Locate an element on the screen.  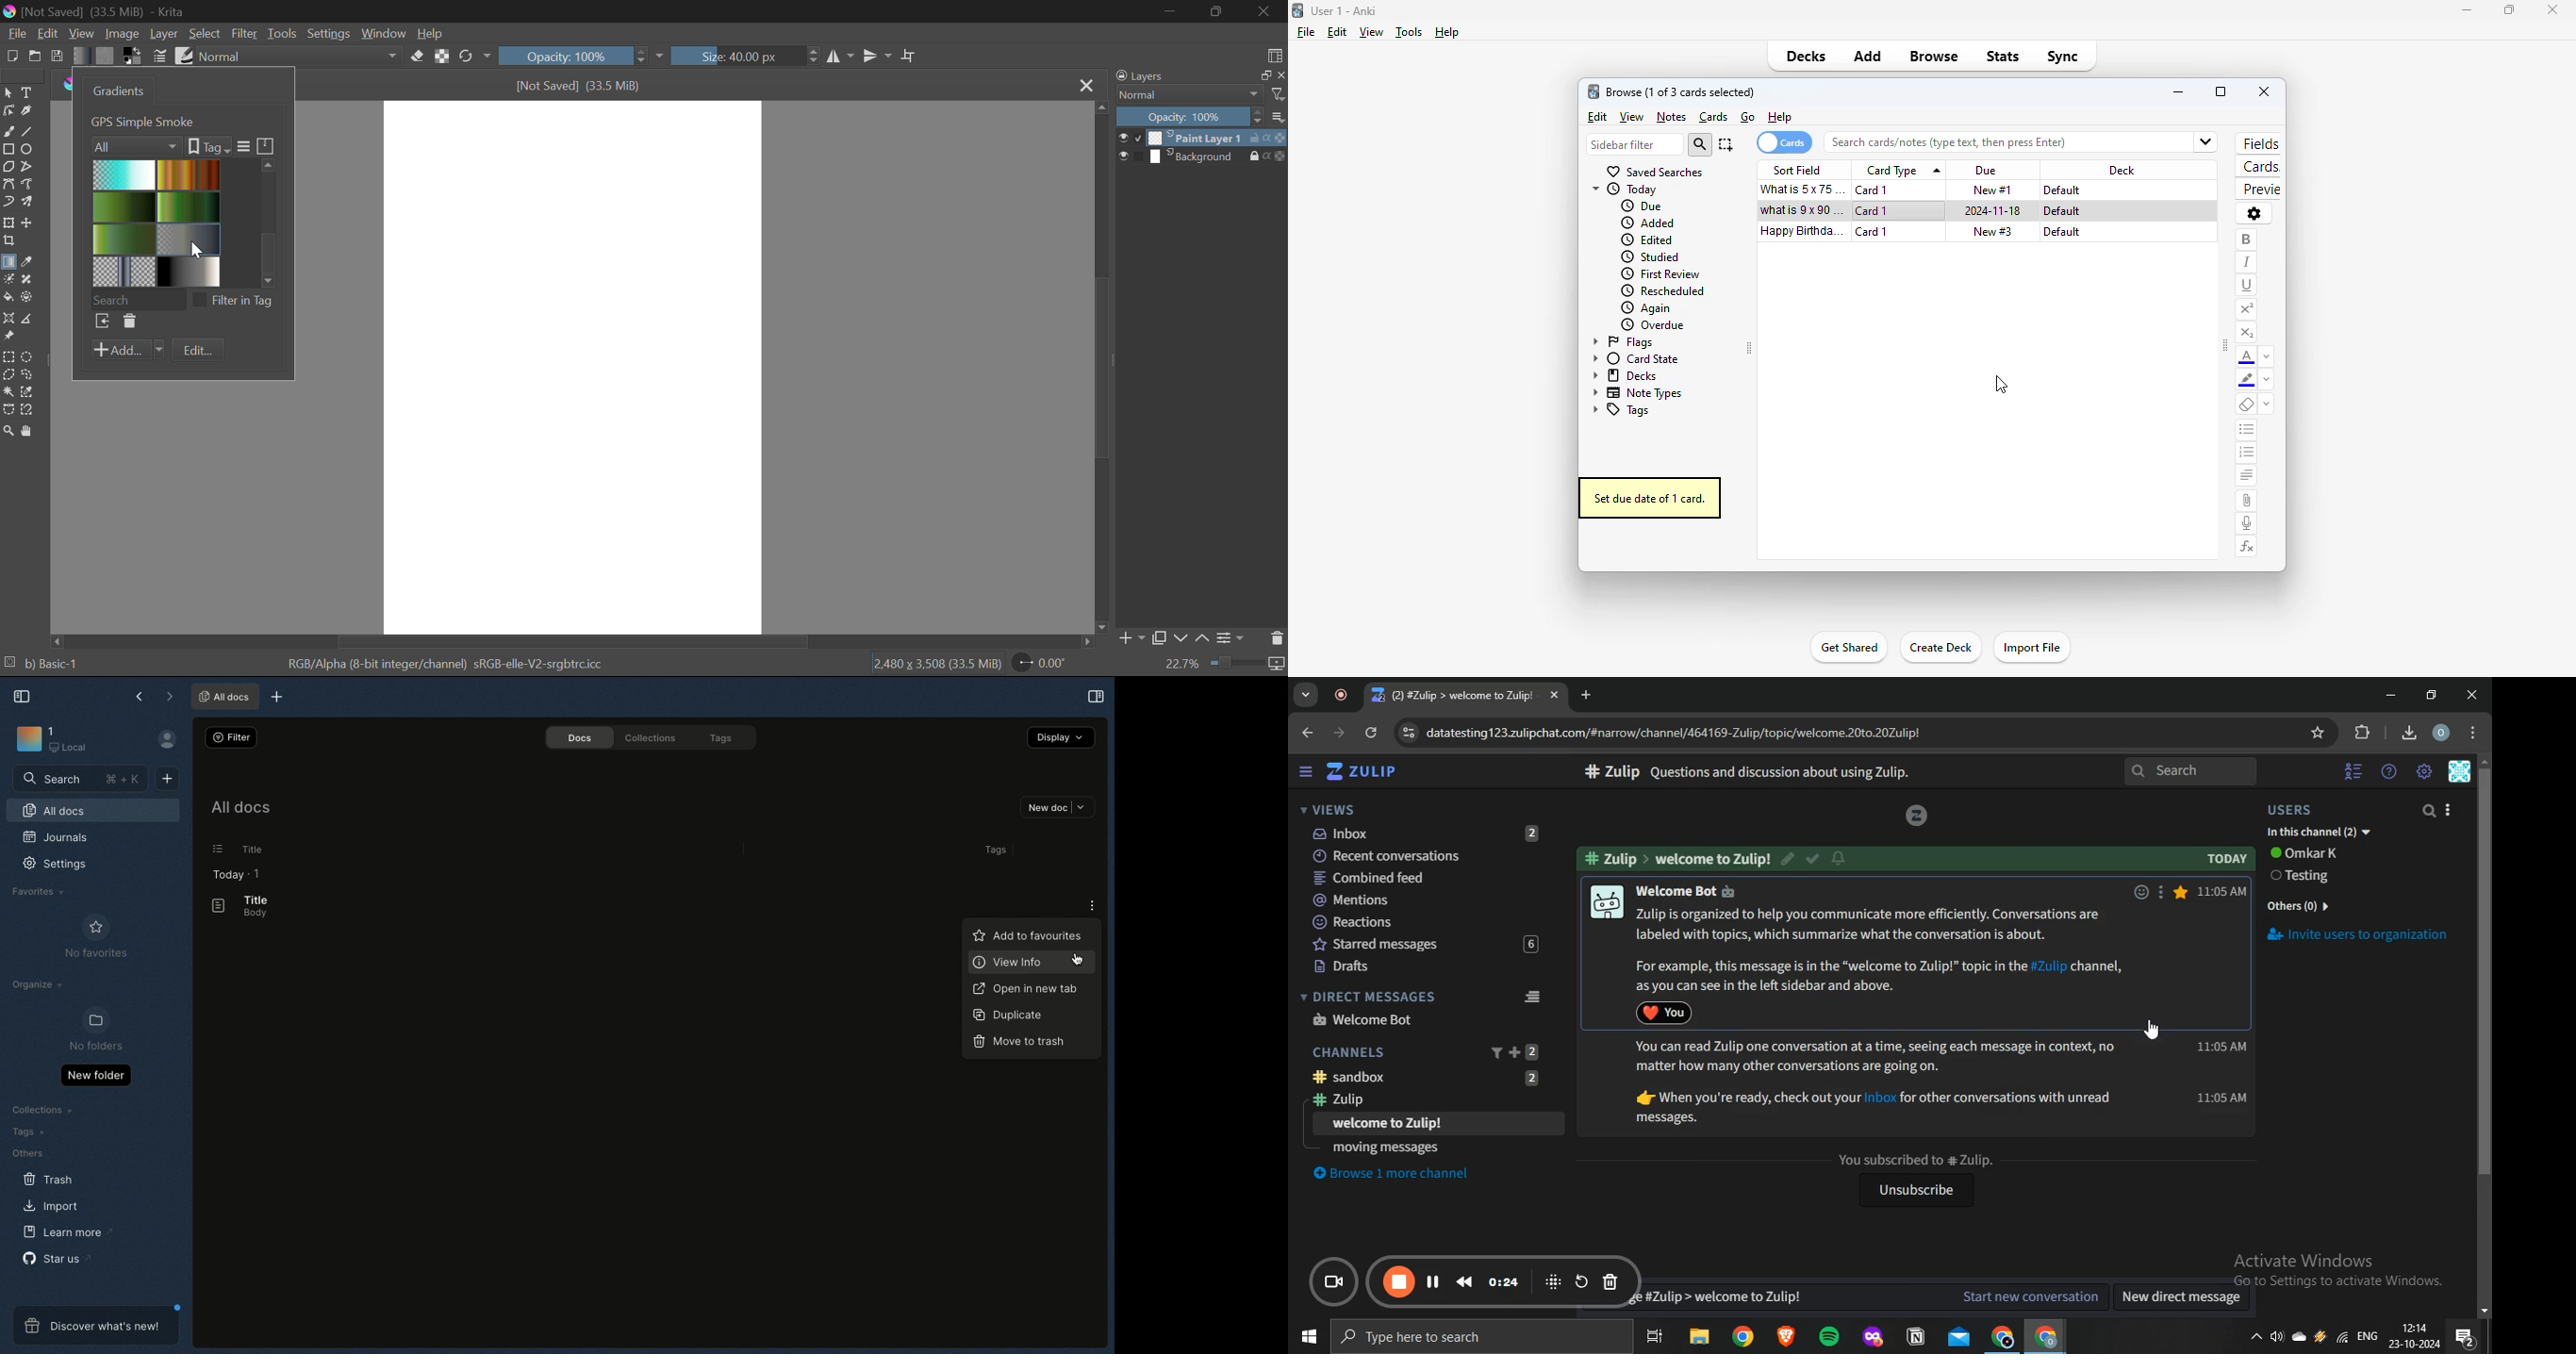
Smart Patch Tool is located at coordinates (28, 280).